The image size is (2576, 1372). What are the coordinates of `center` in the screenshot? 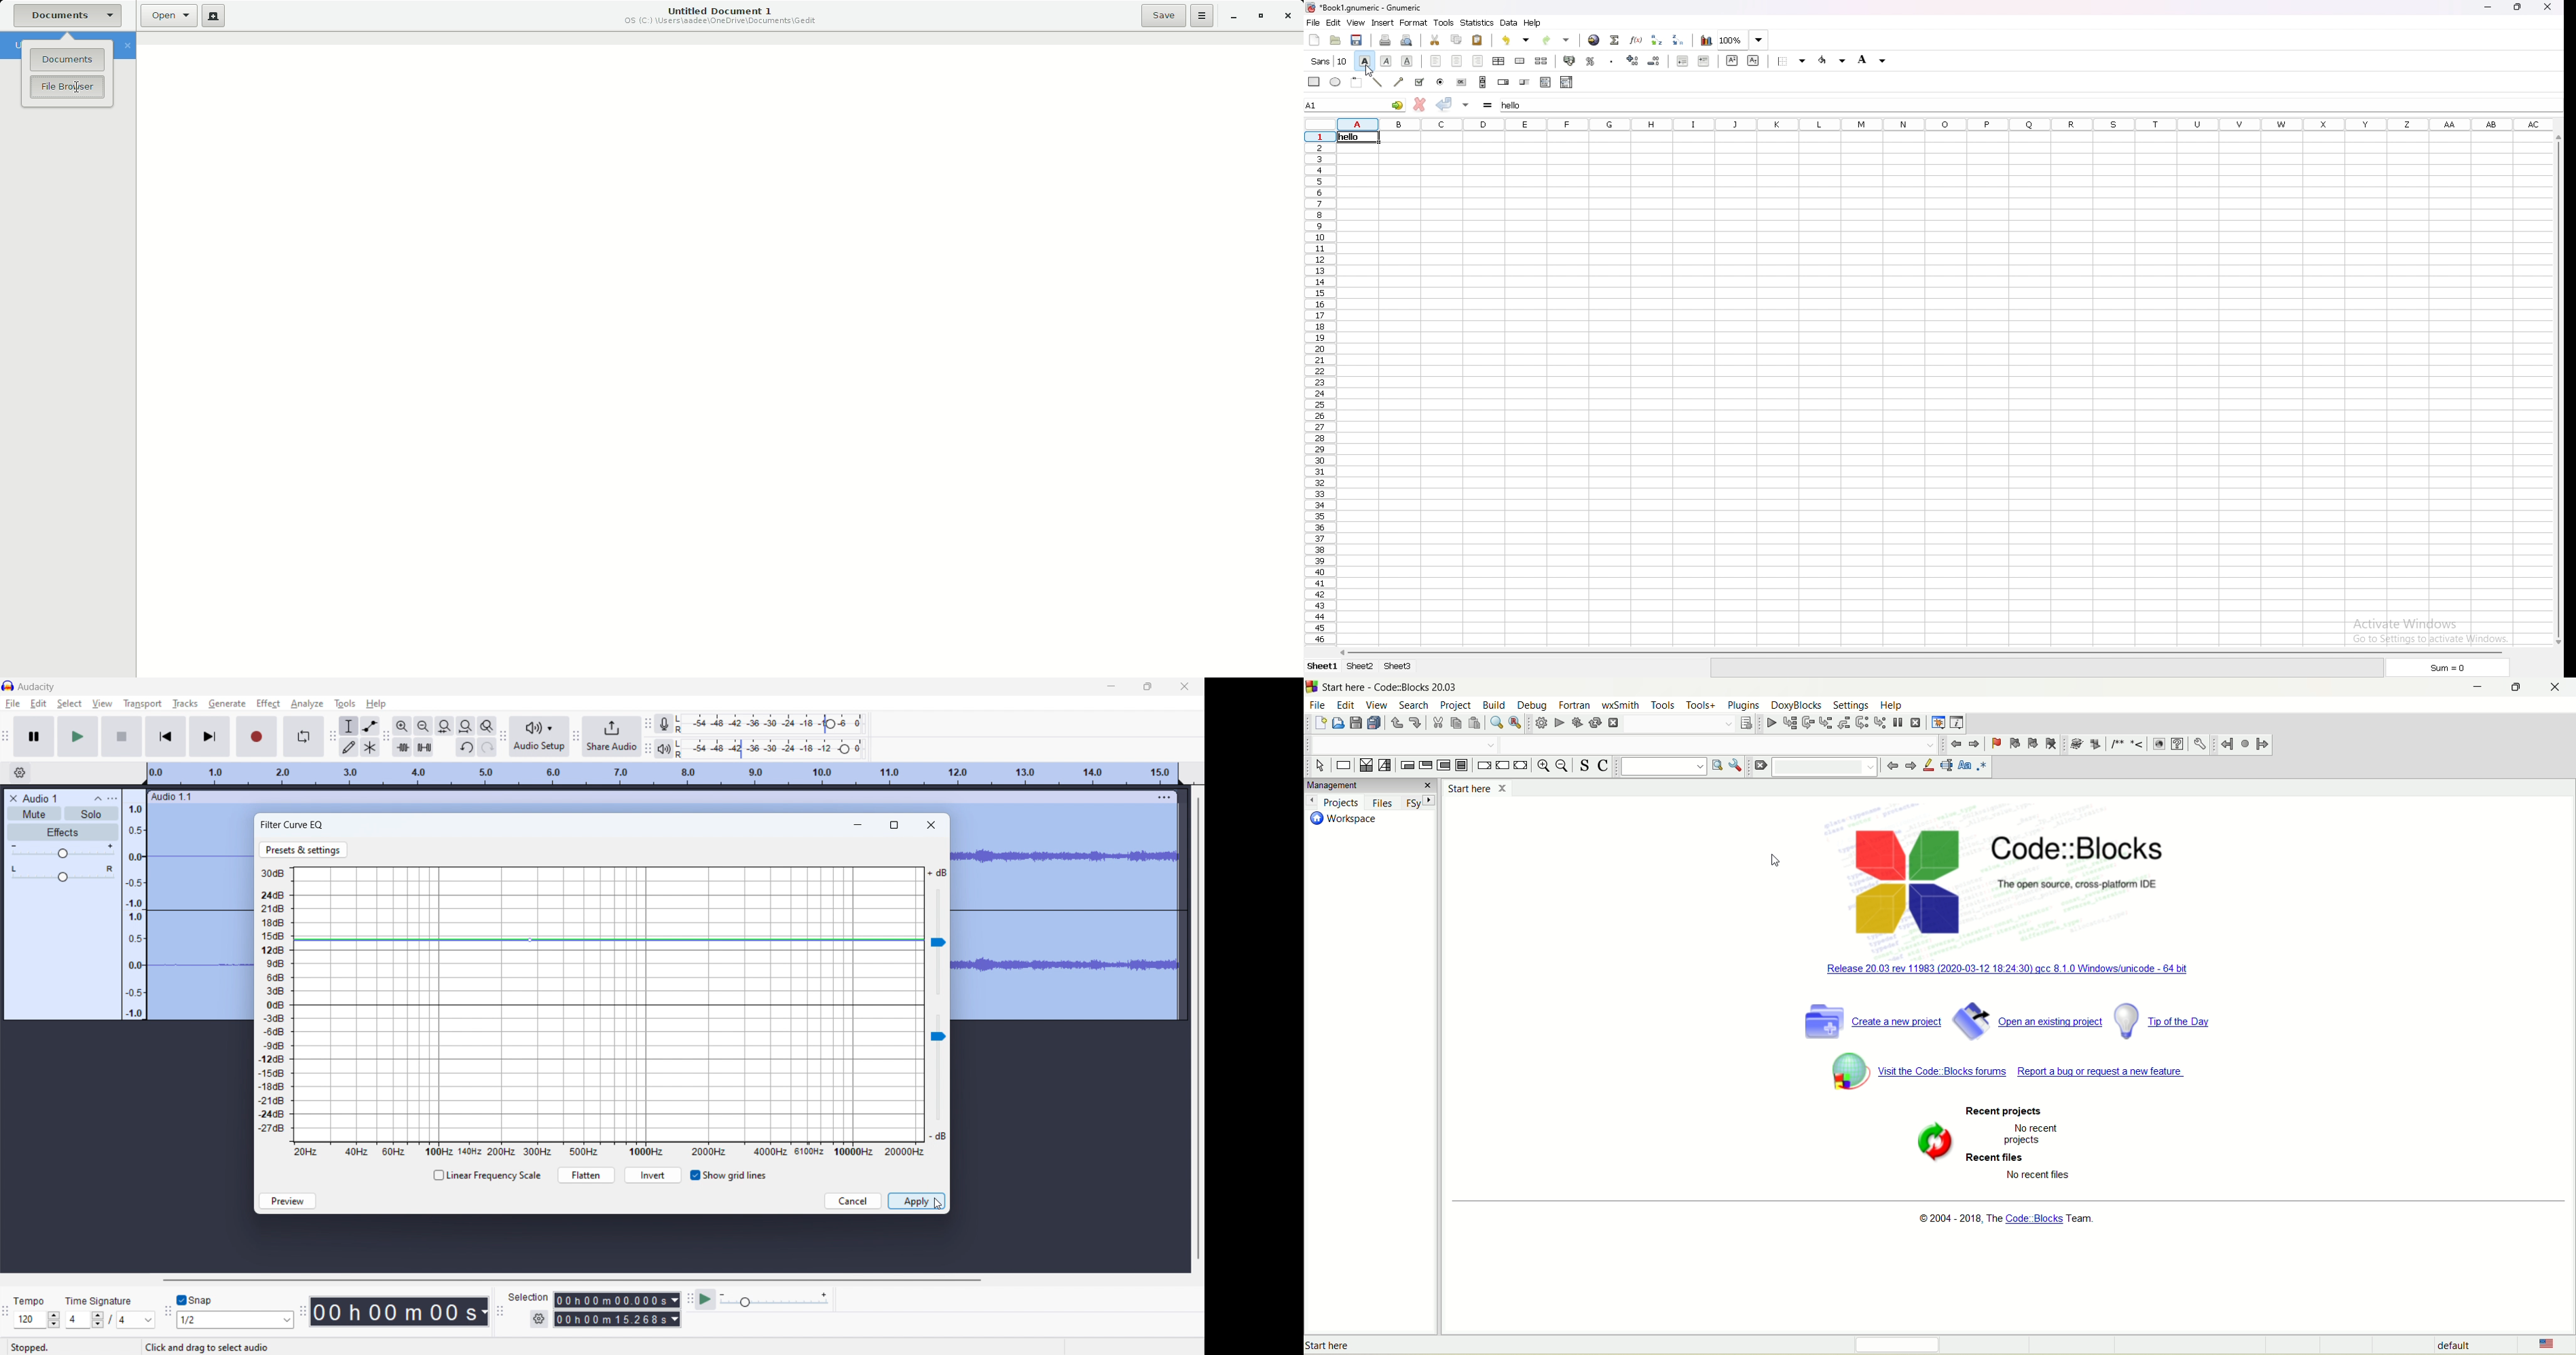 It's located at (1457, 60).